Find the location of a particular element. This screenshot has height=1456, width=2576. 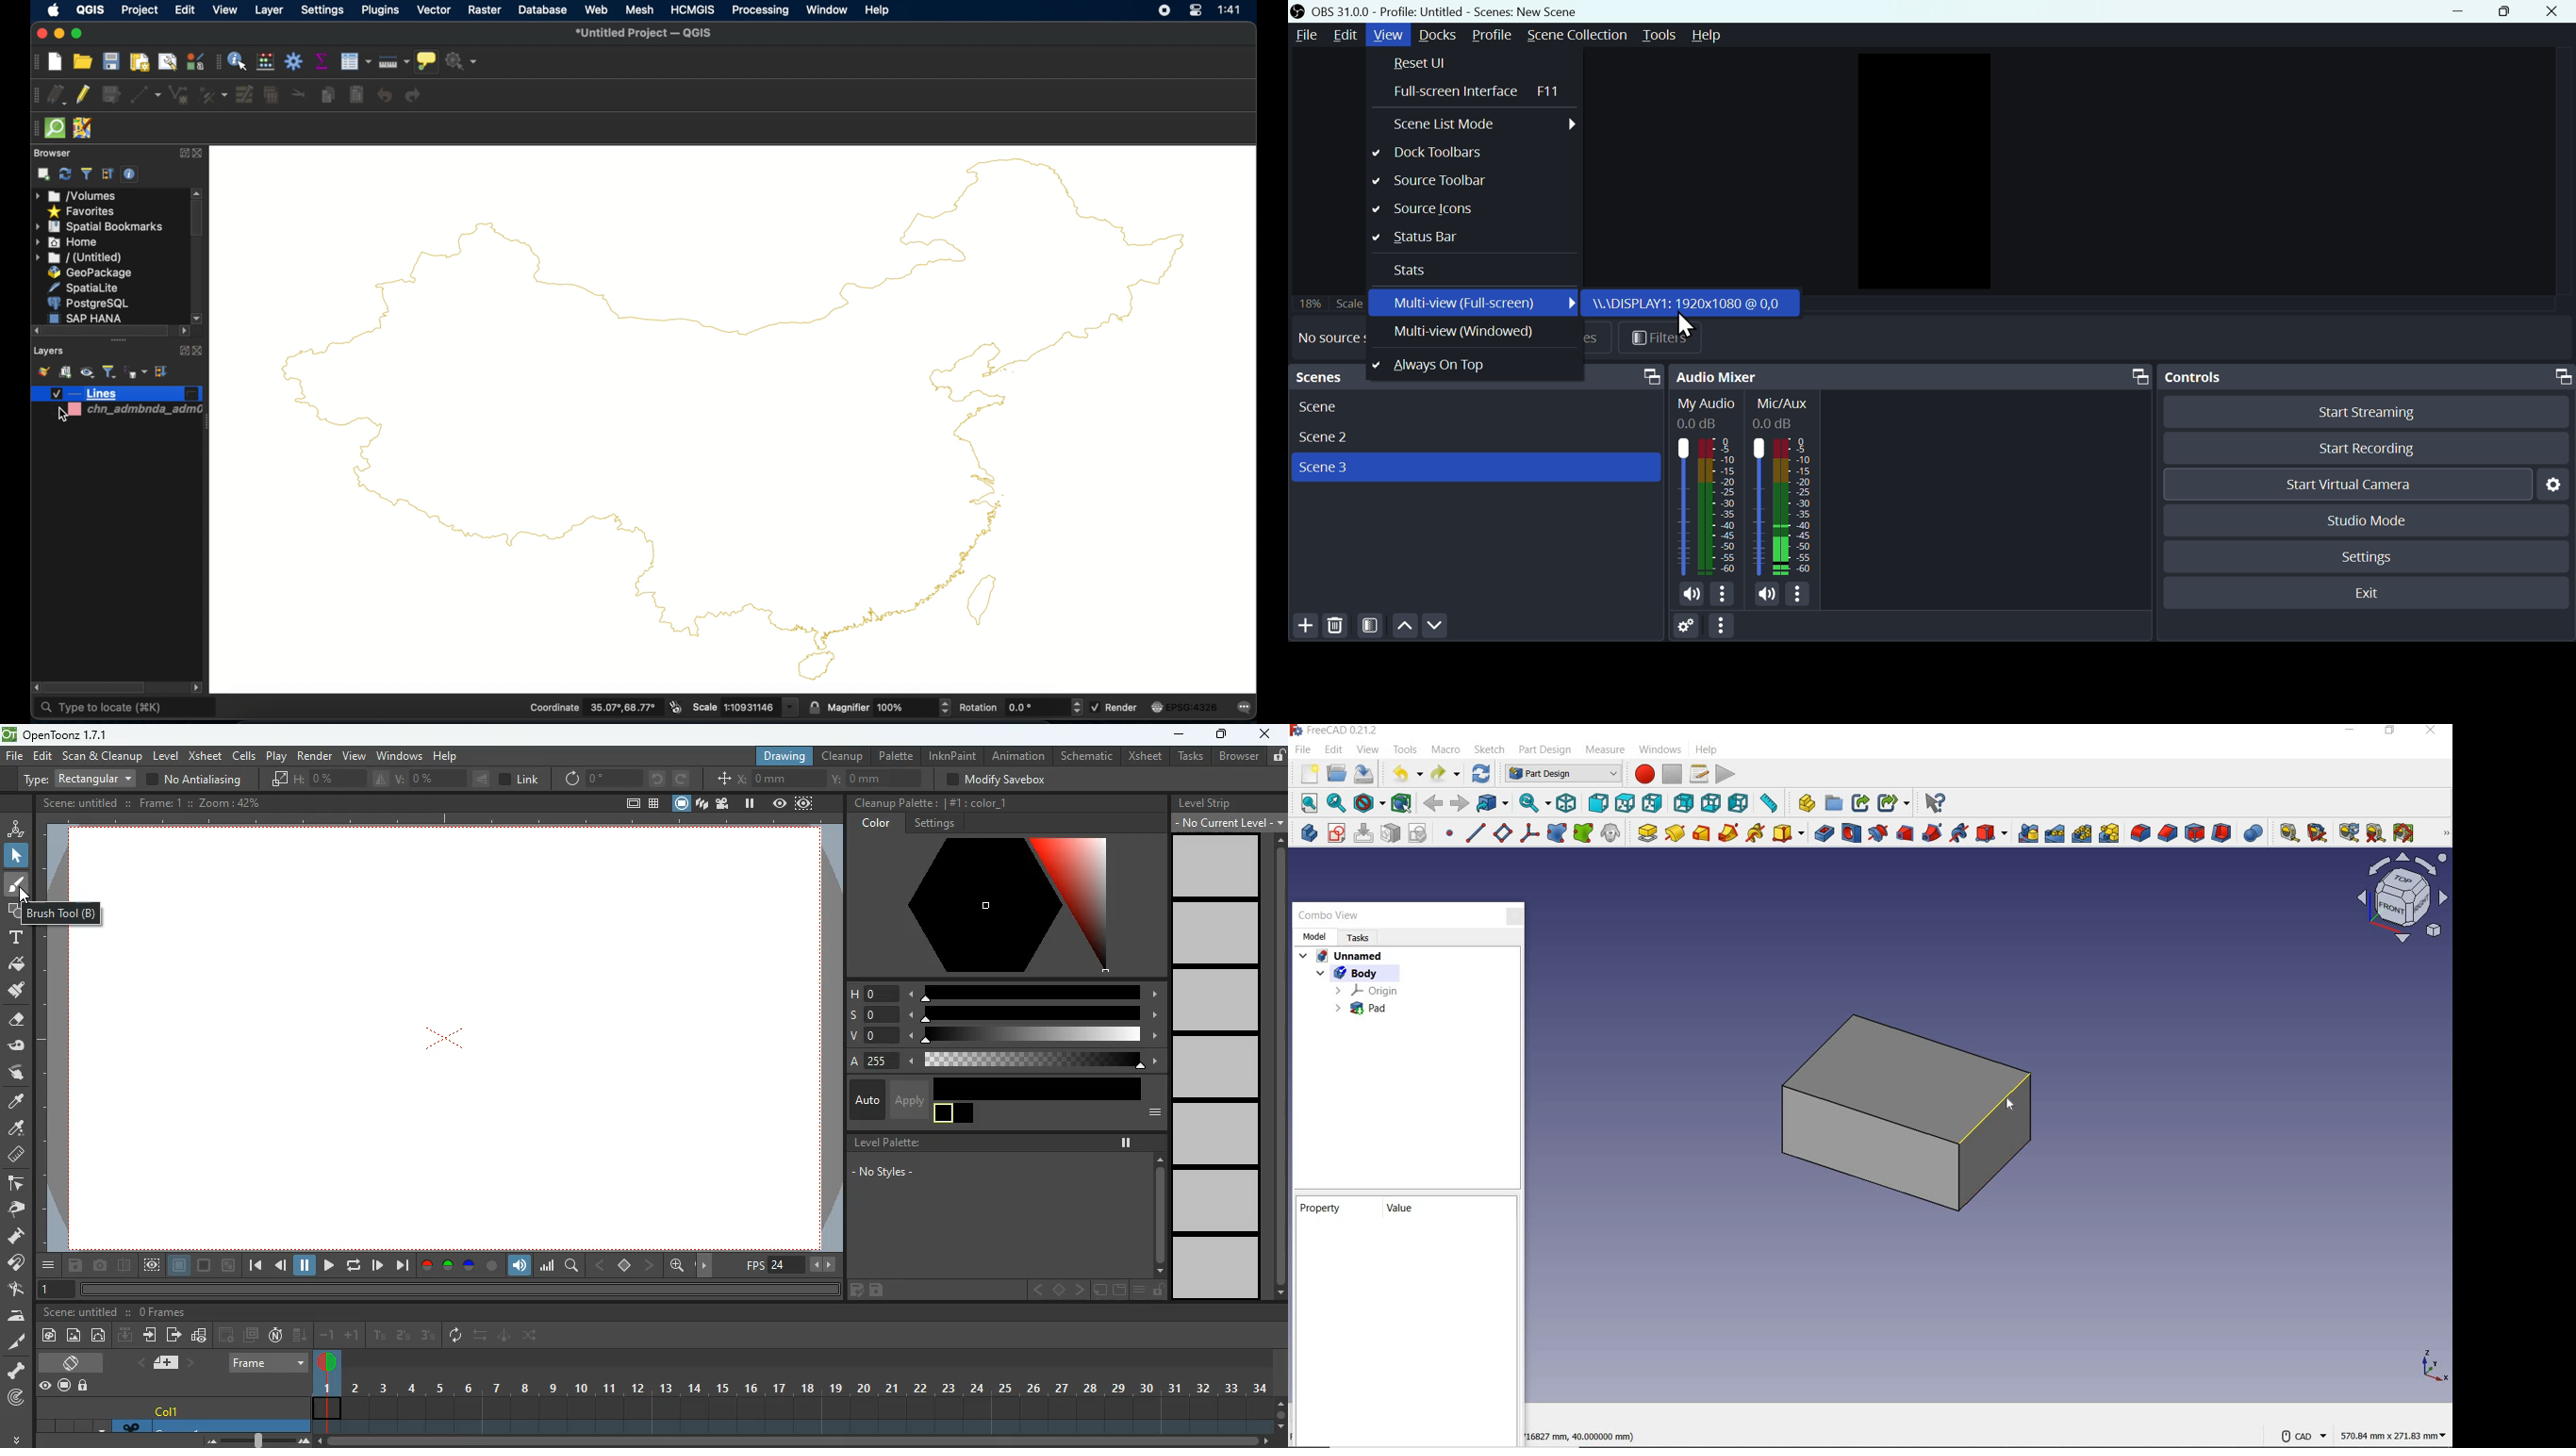

untitled project - QGIS is located at coordinates (644, 34).